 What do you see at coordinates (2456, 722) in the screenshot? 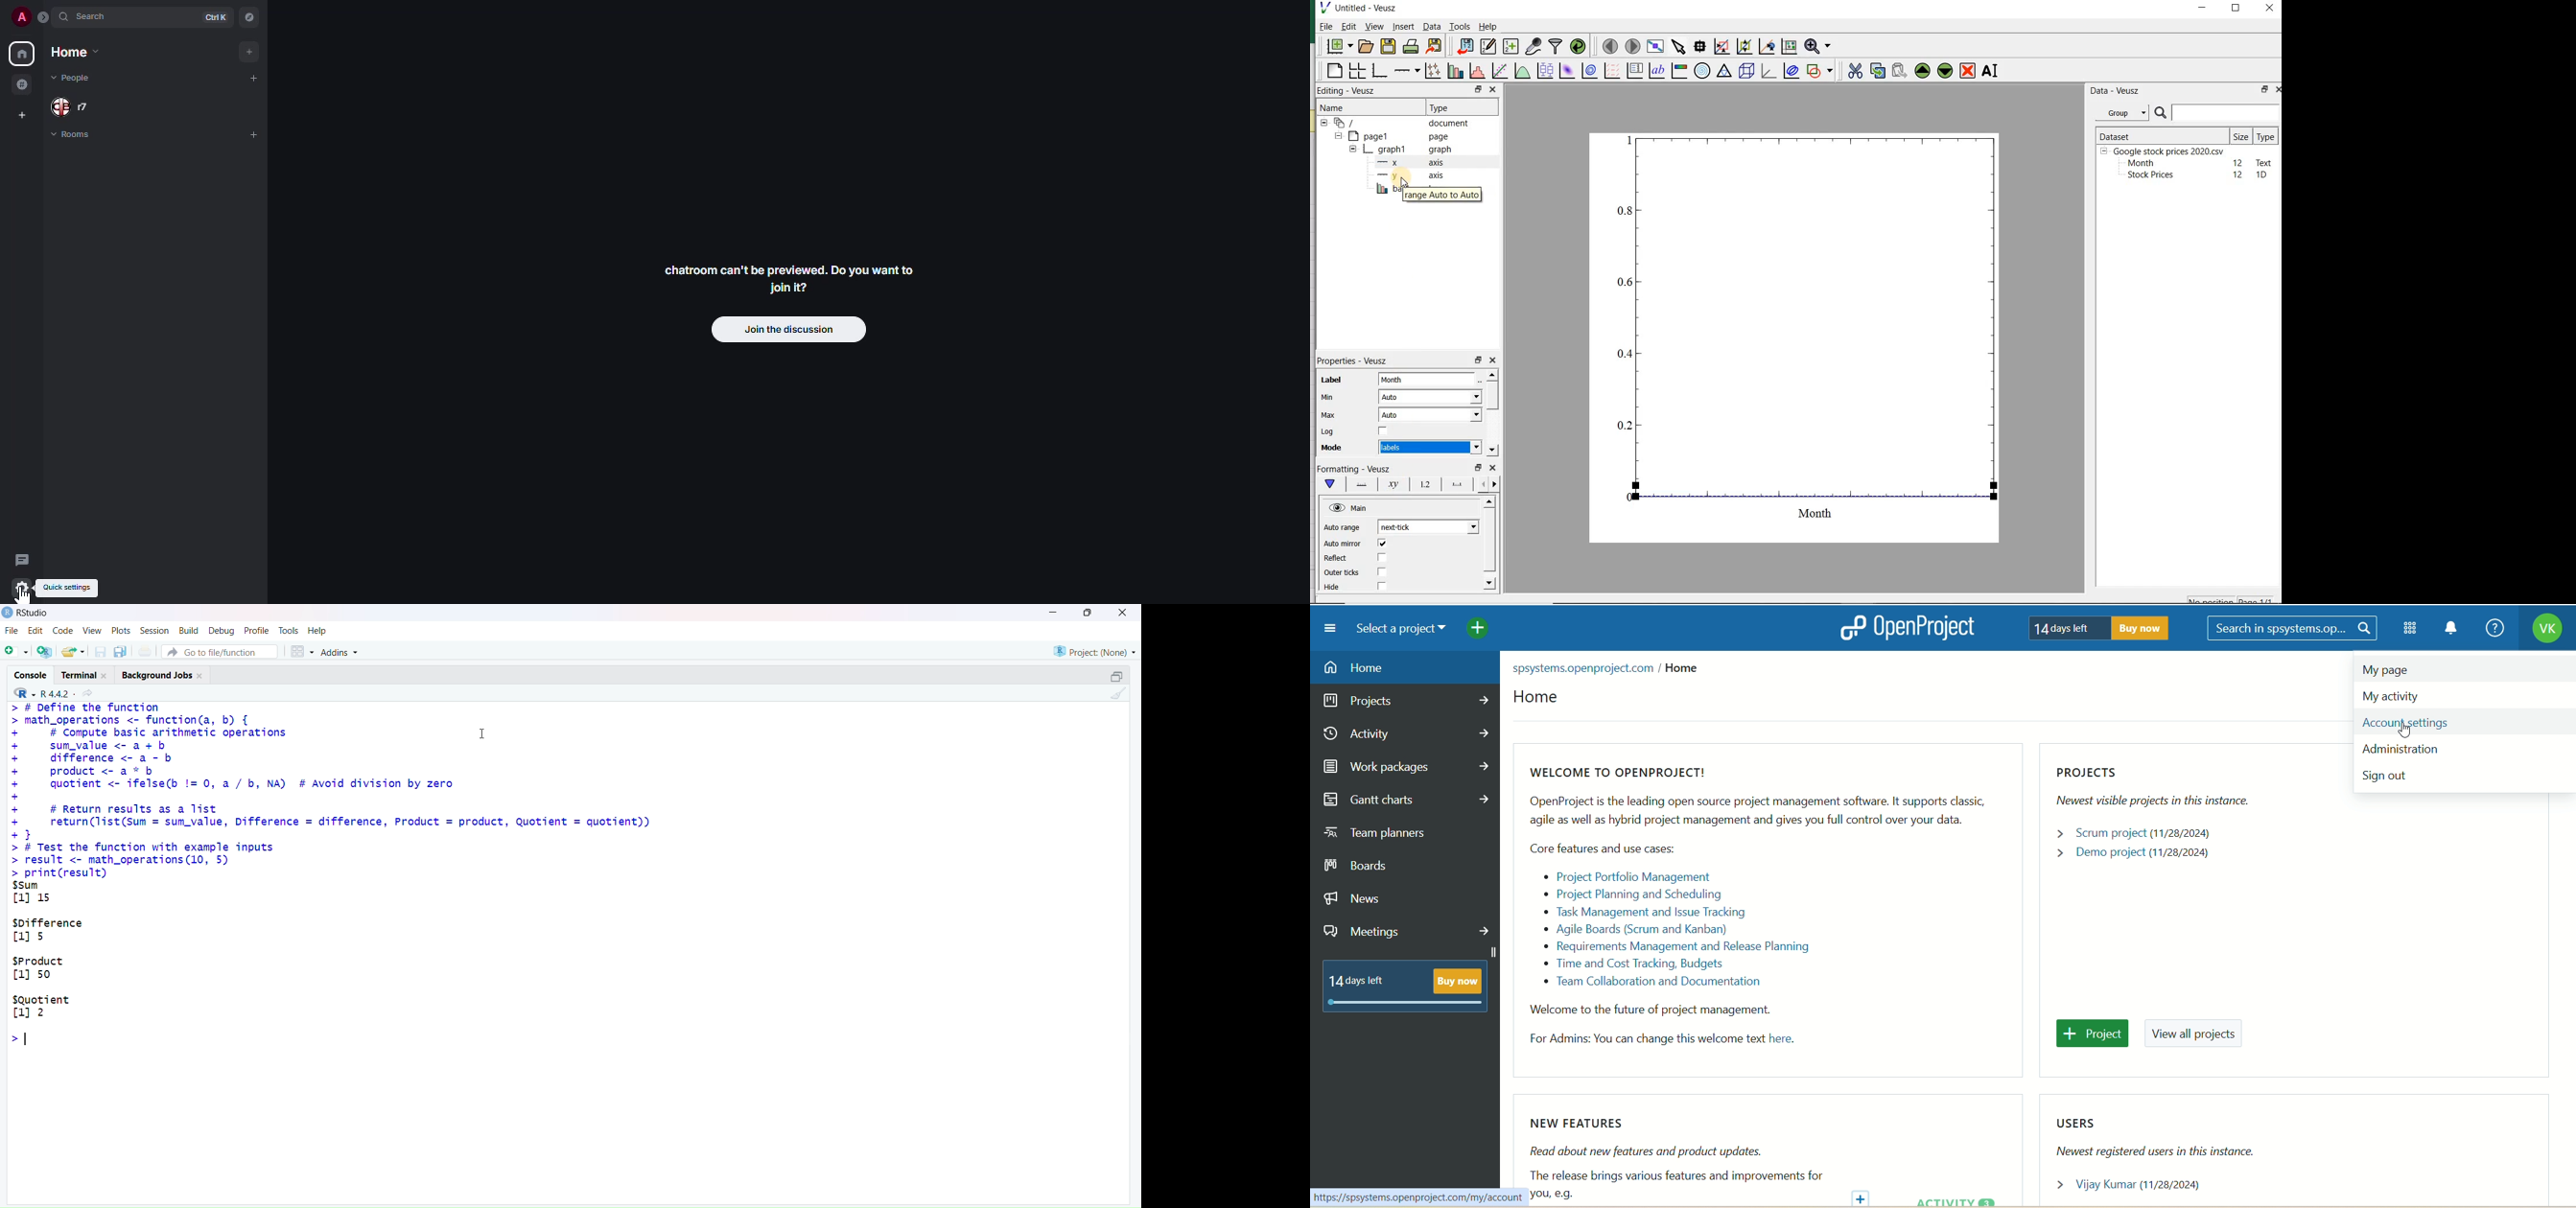
I see `account settings` at bounding box center [2456, 722].